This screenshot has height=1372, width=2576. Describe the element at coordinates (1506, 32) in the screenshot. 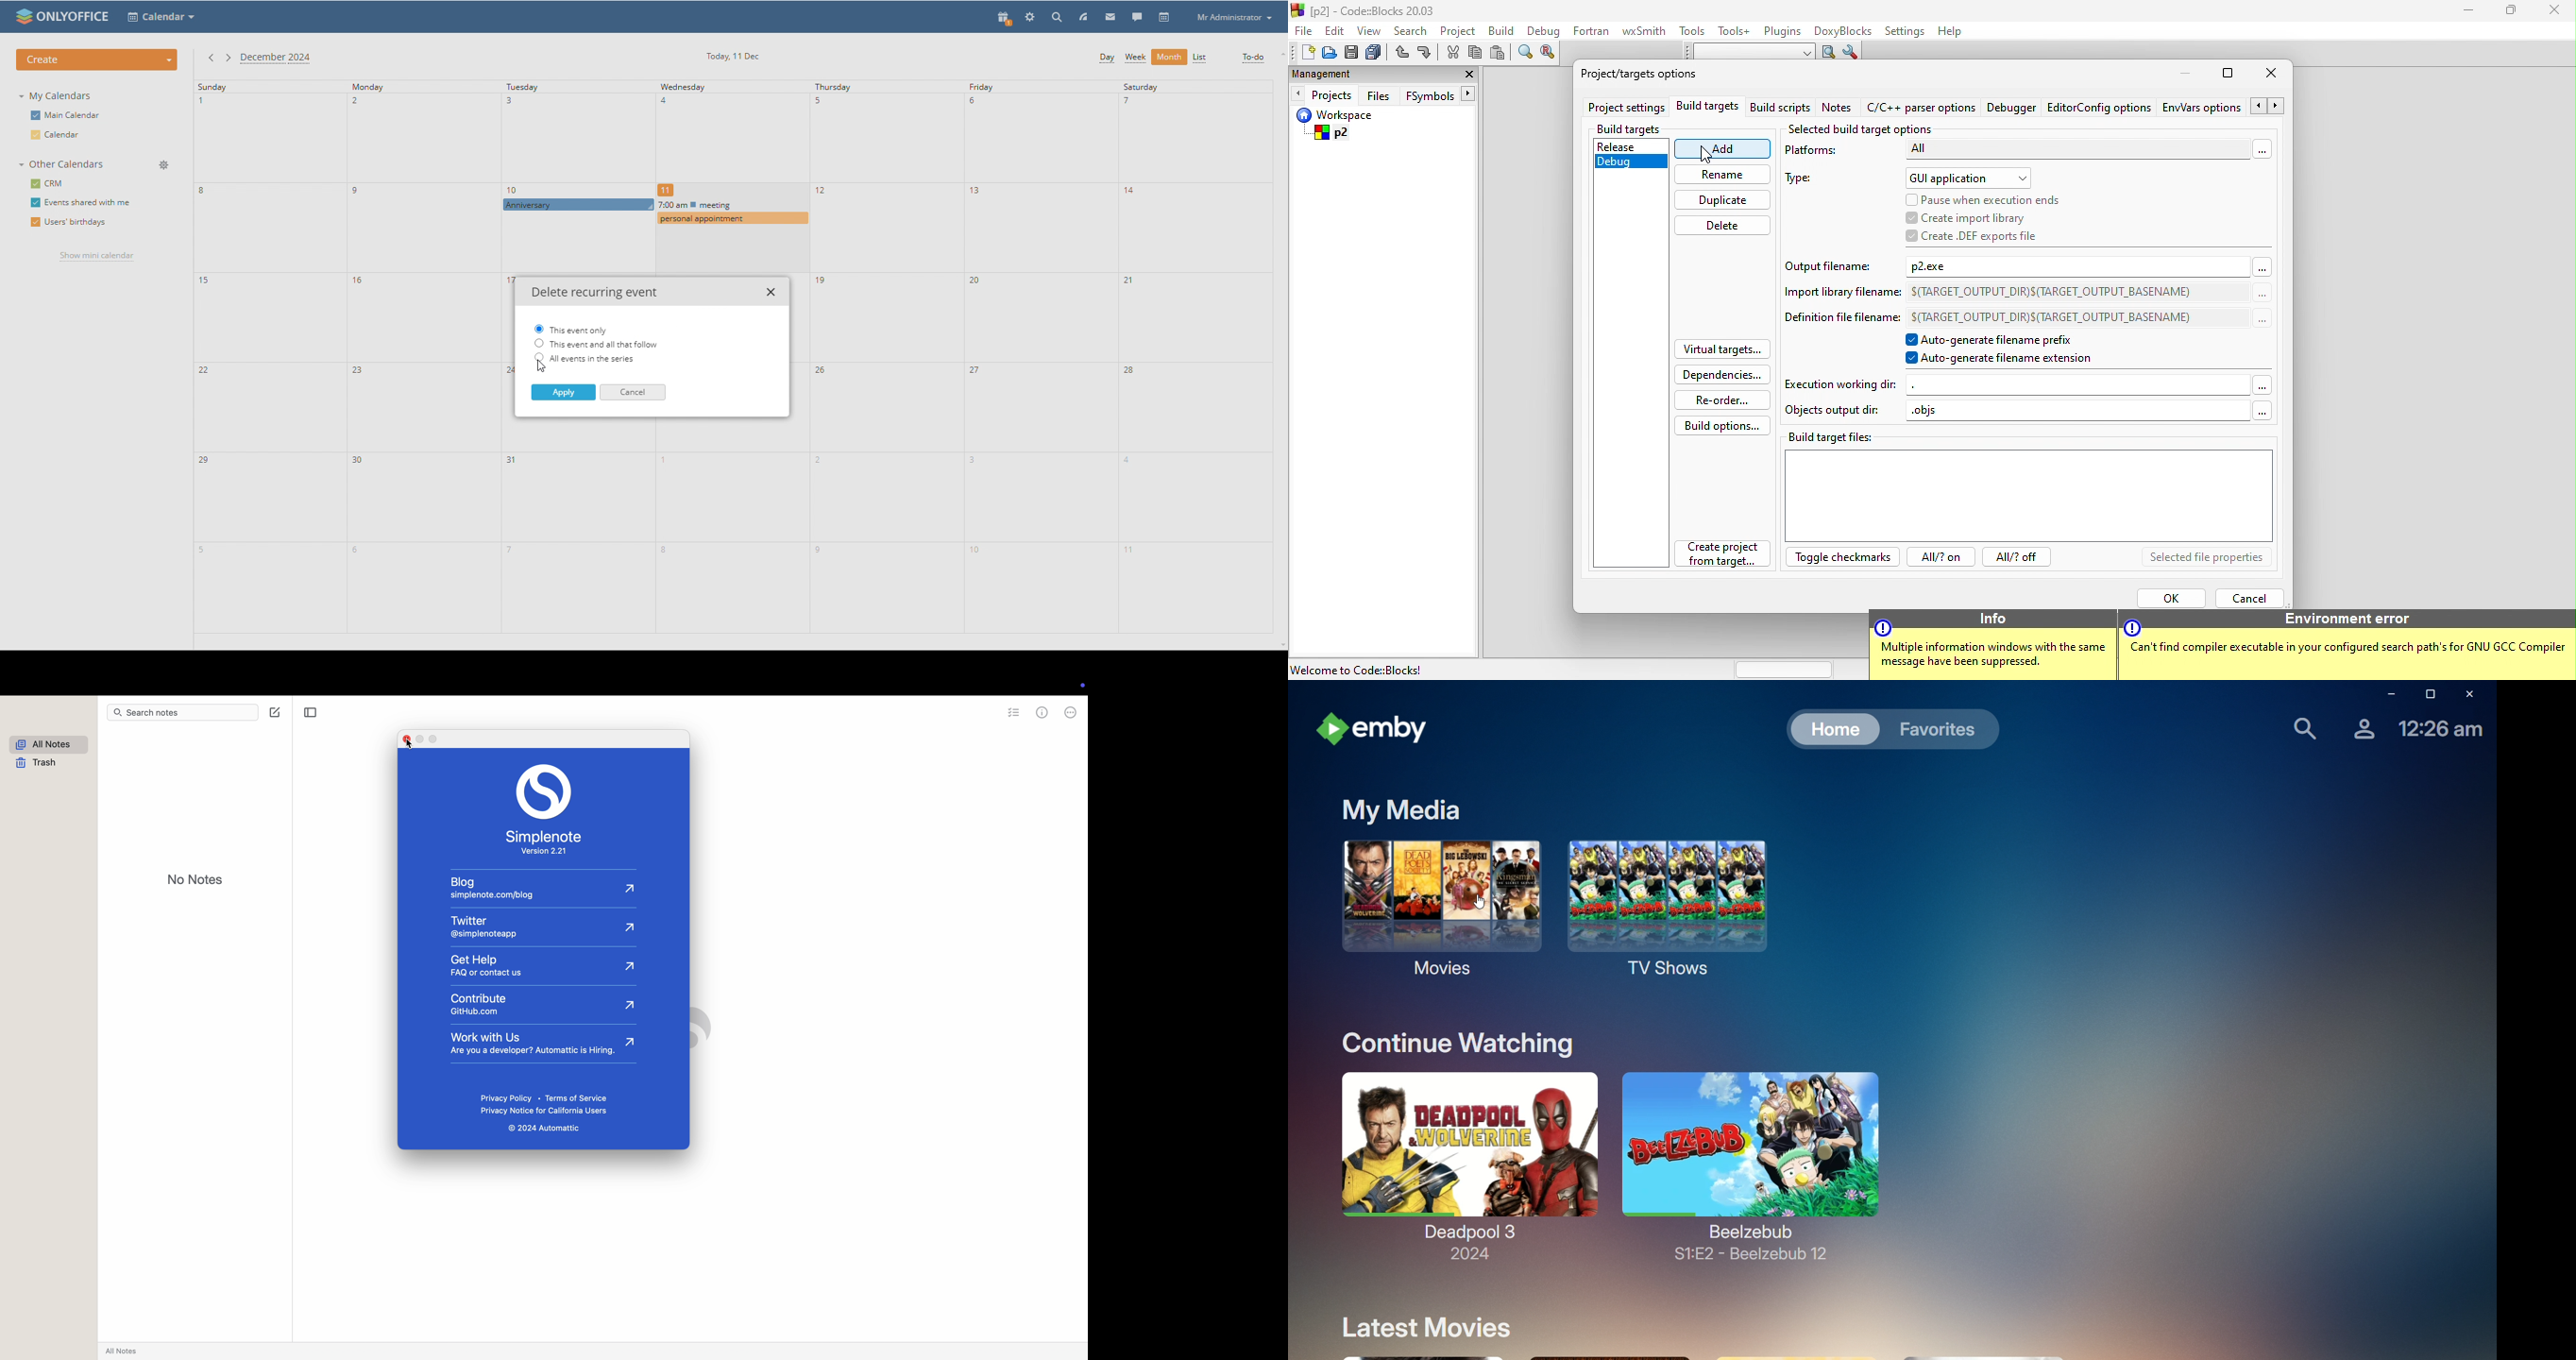

I see `build` at that location.